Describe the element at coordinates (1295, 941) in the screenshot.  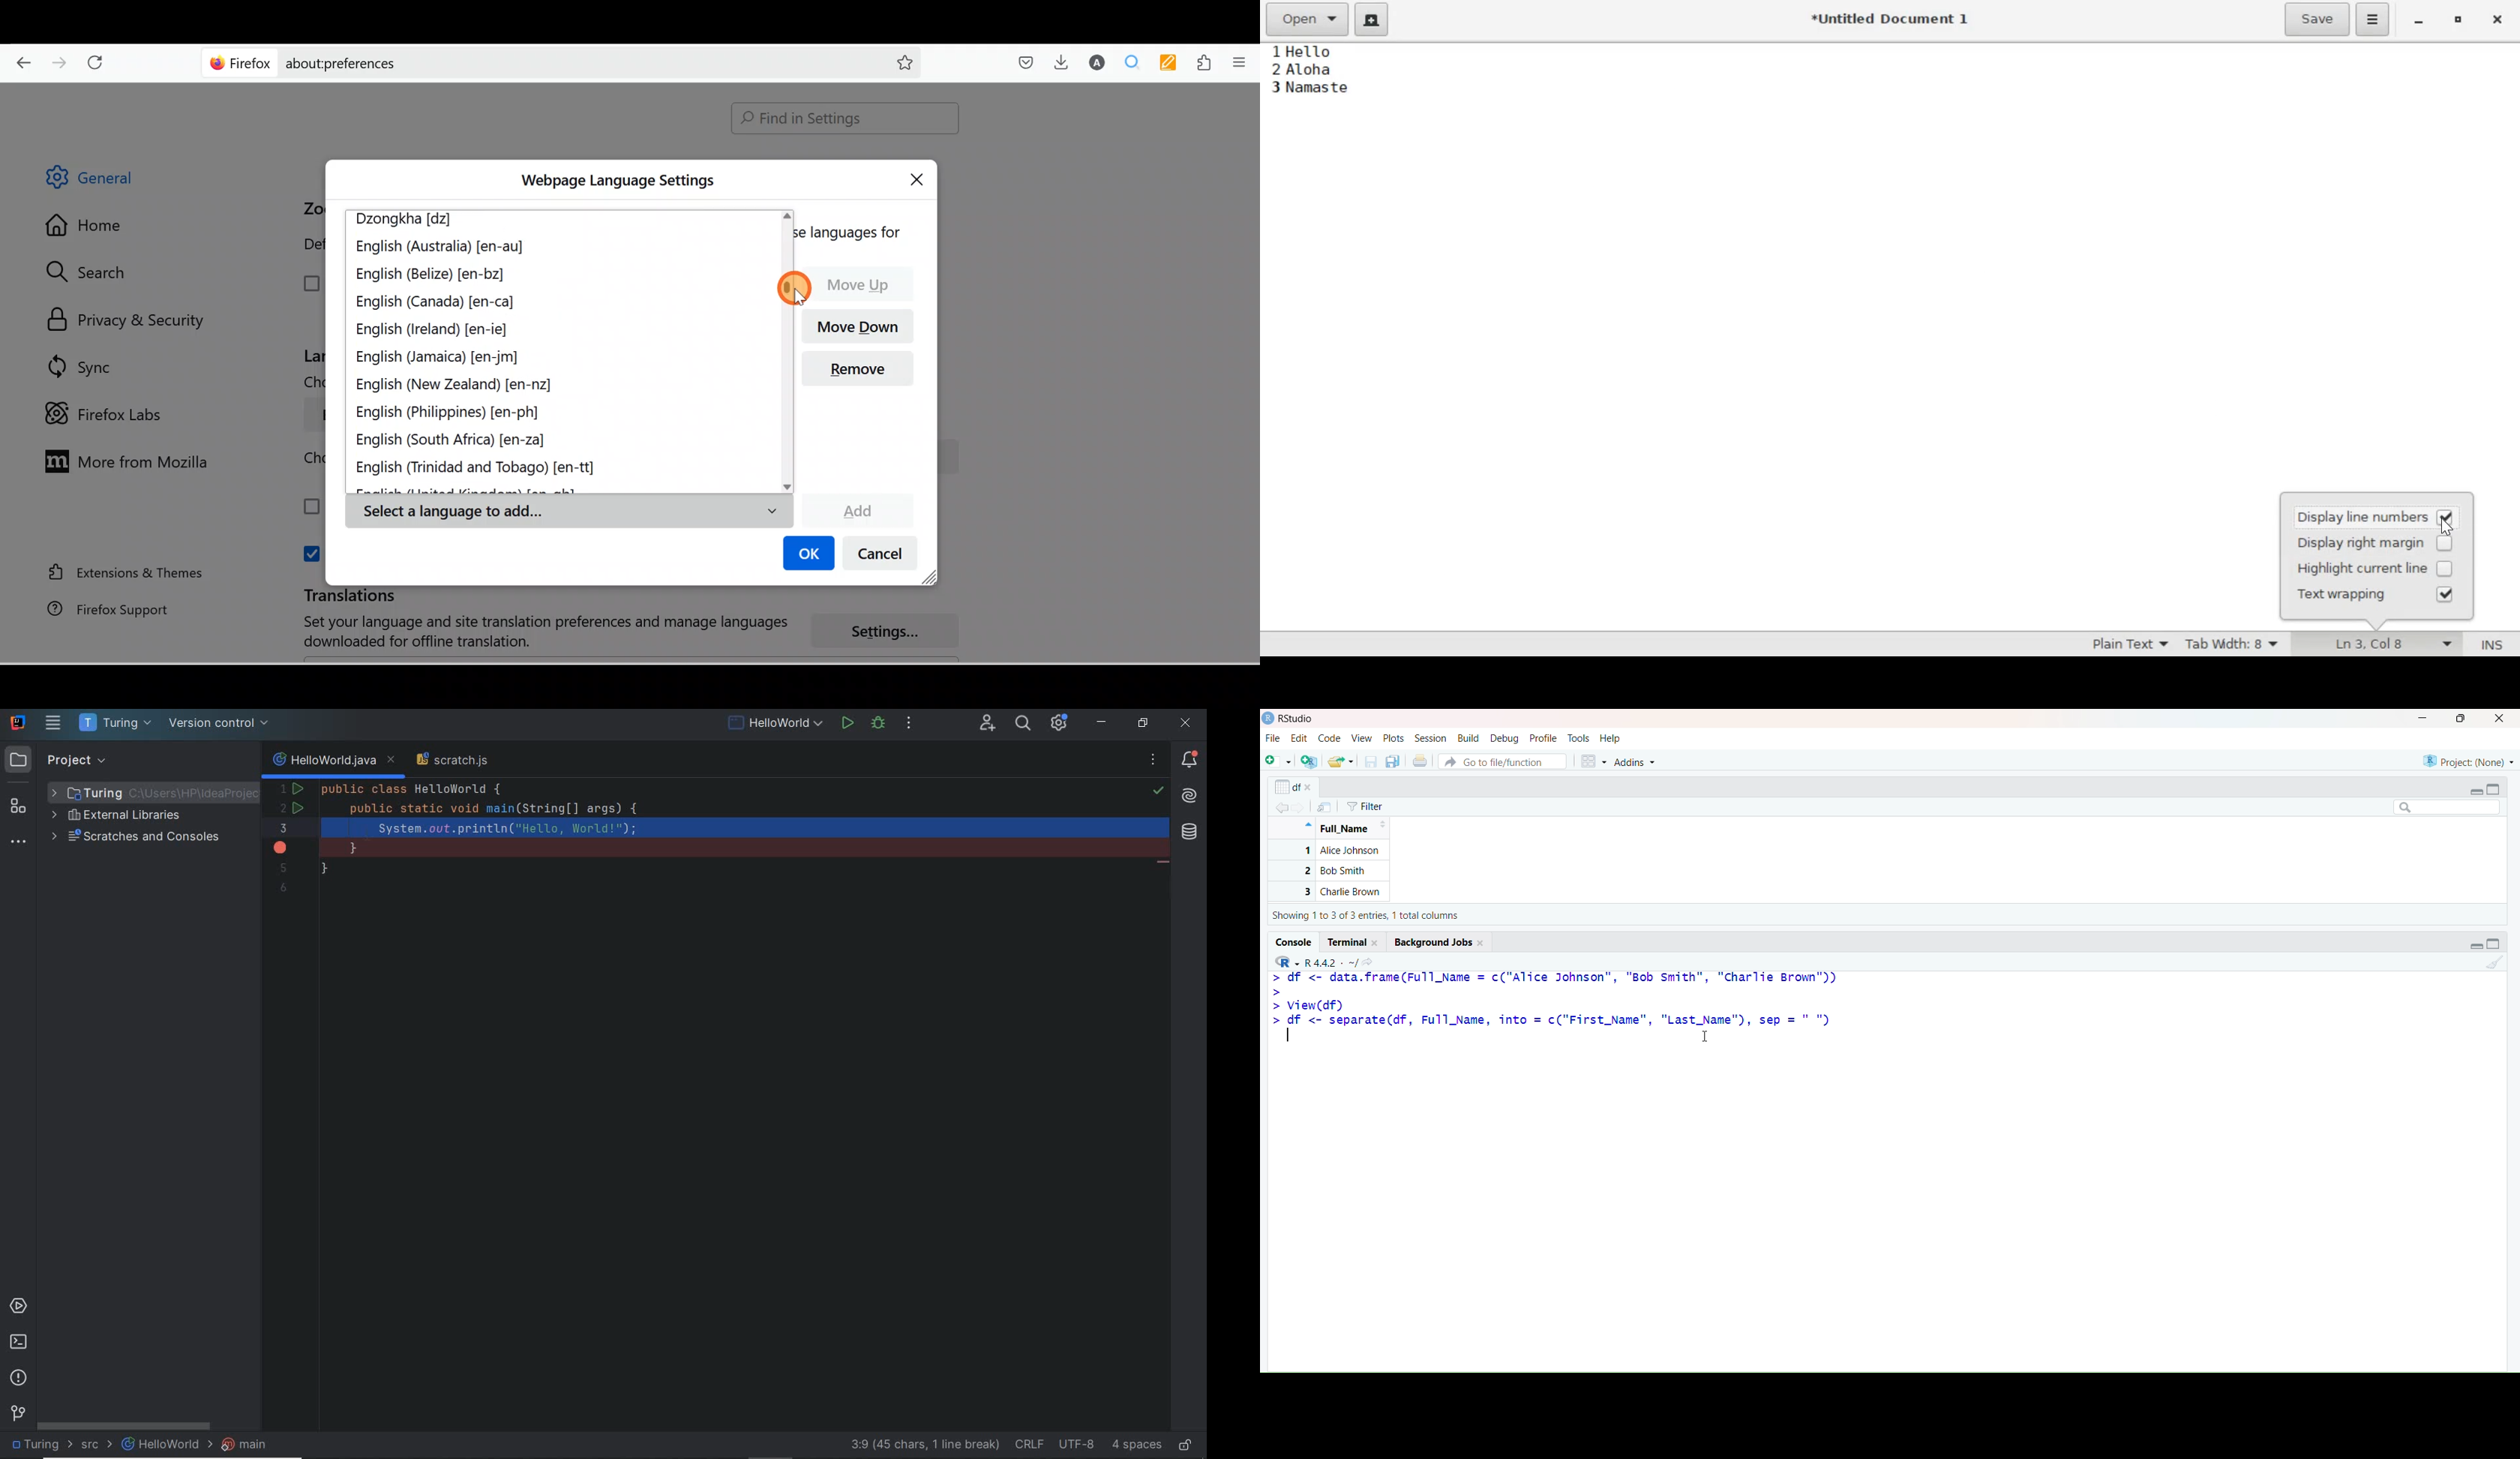
I see `Console` at that location.